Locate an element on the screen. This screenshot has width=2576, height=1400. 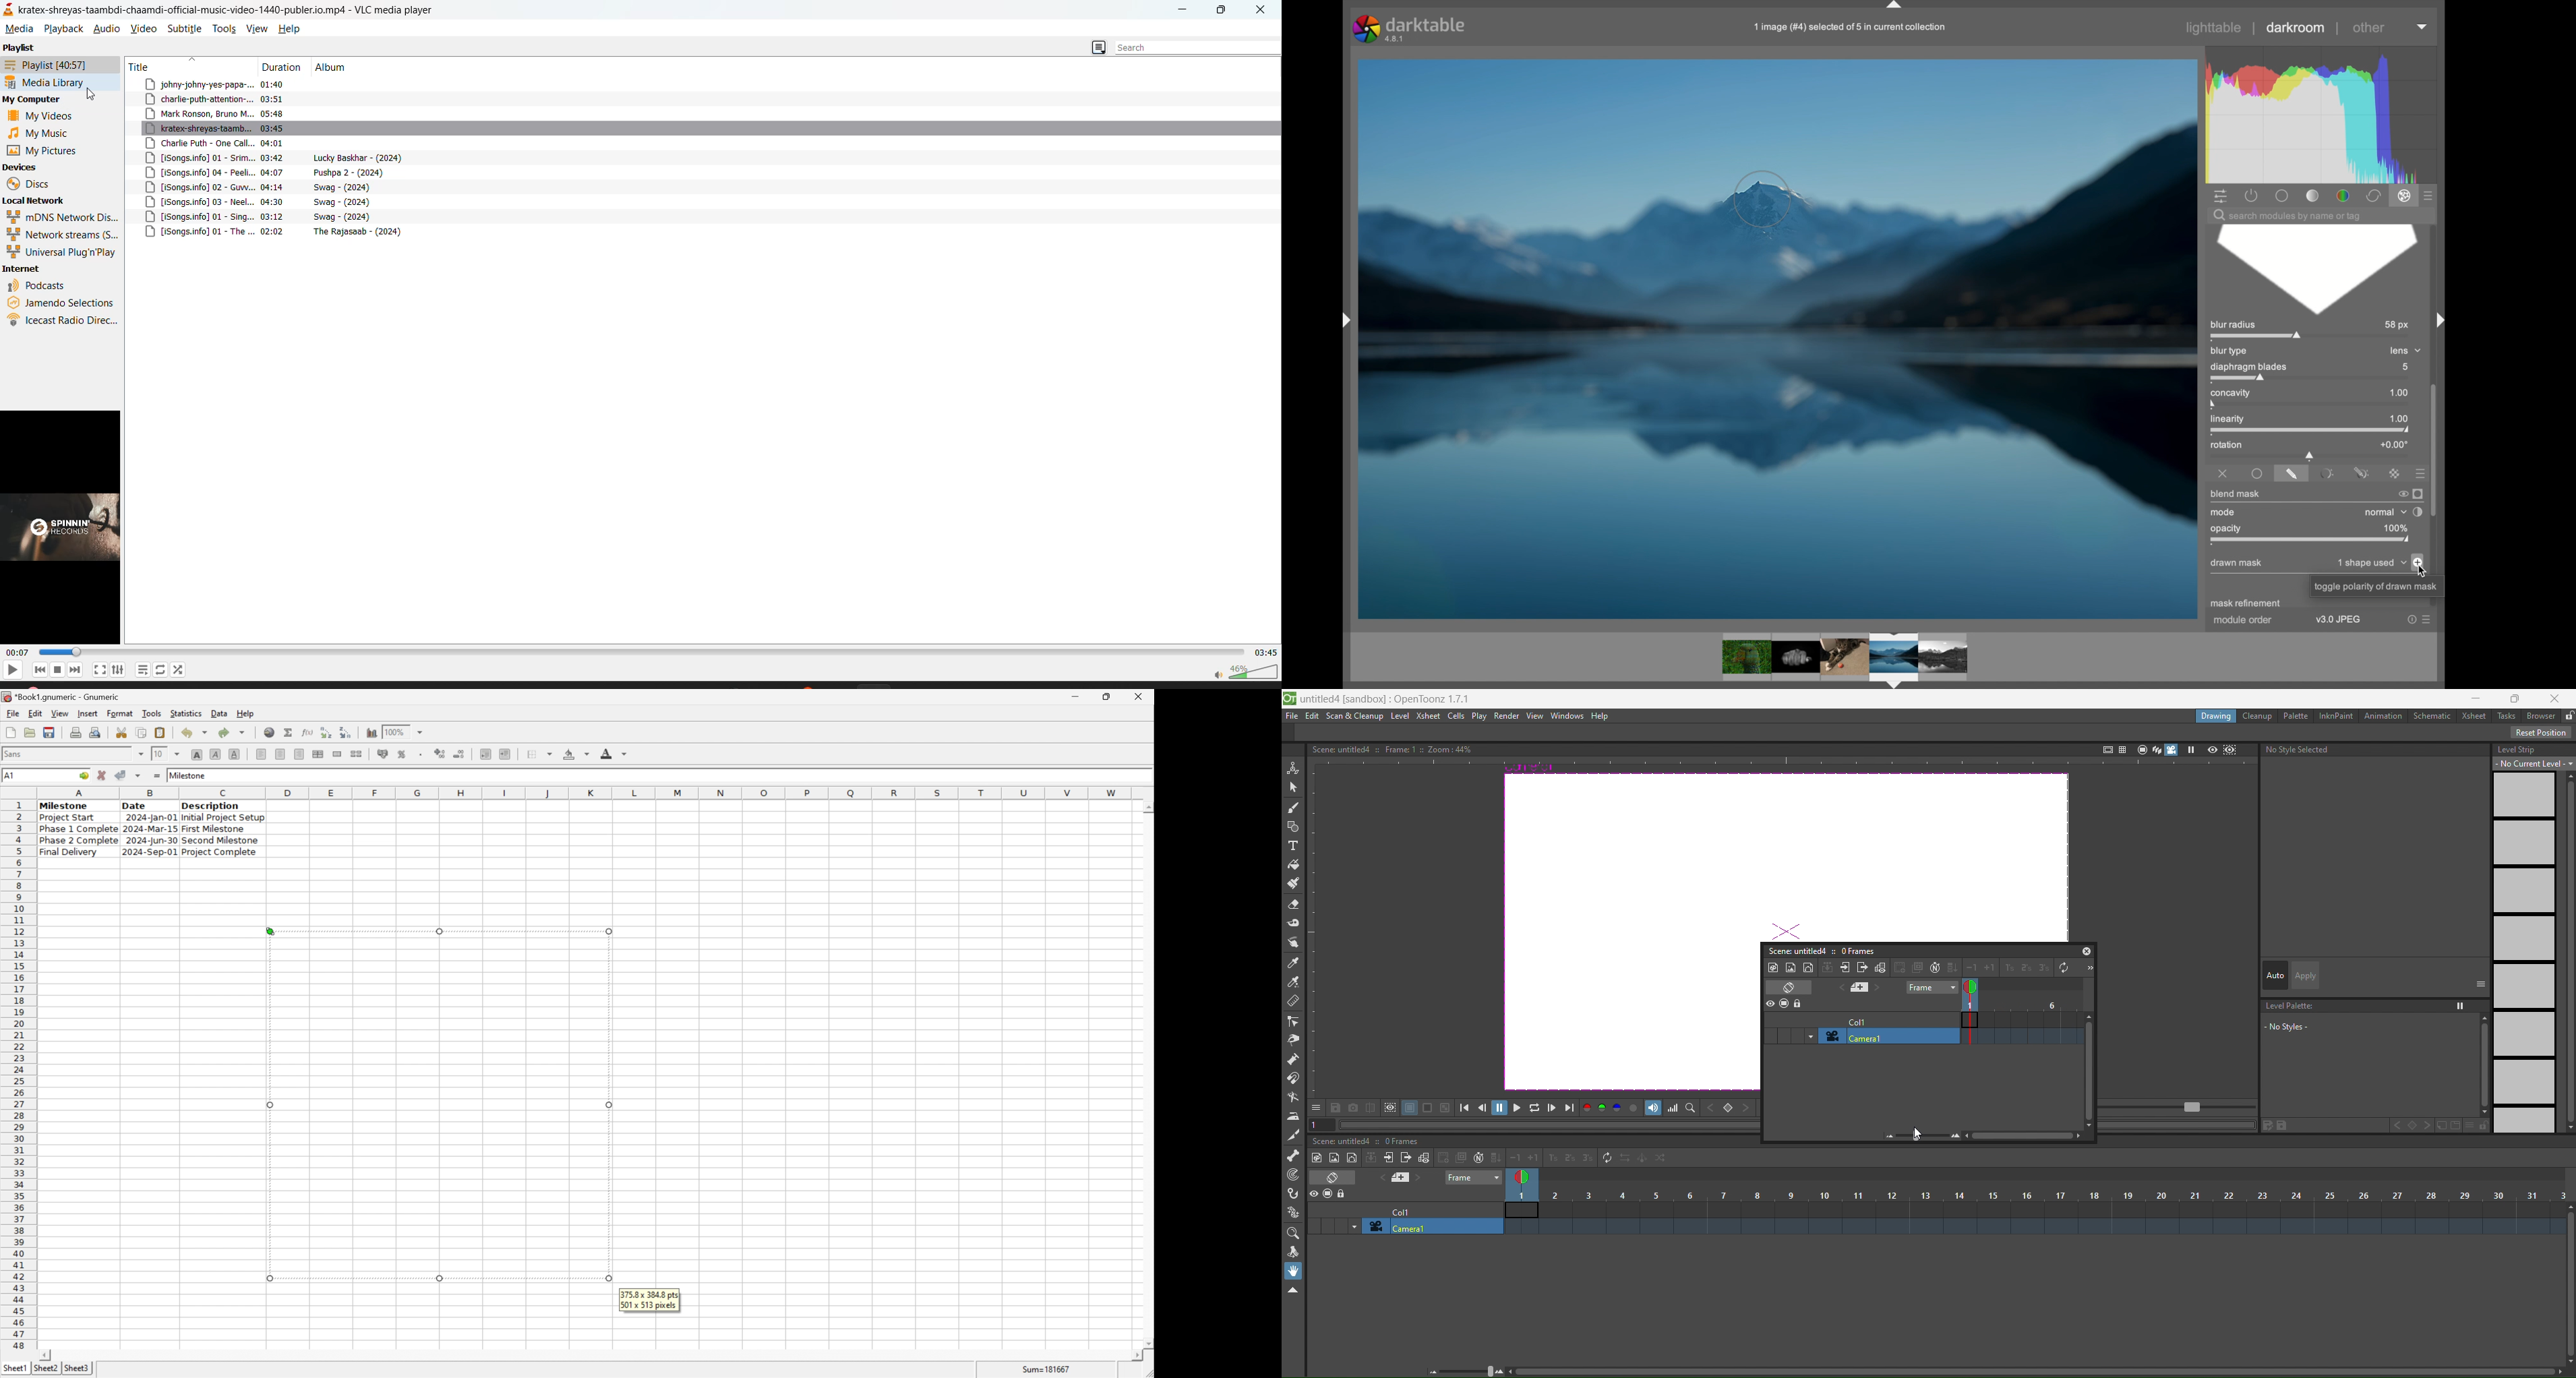
cursor is located at coordinates (2421, 570).